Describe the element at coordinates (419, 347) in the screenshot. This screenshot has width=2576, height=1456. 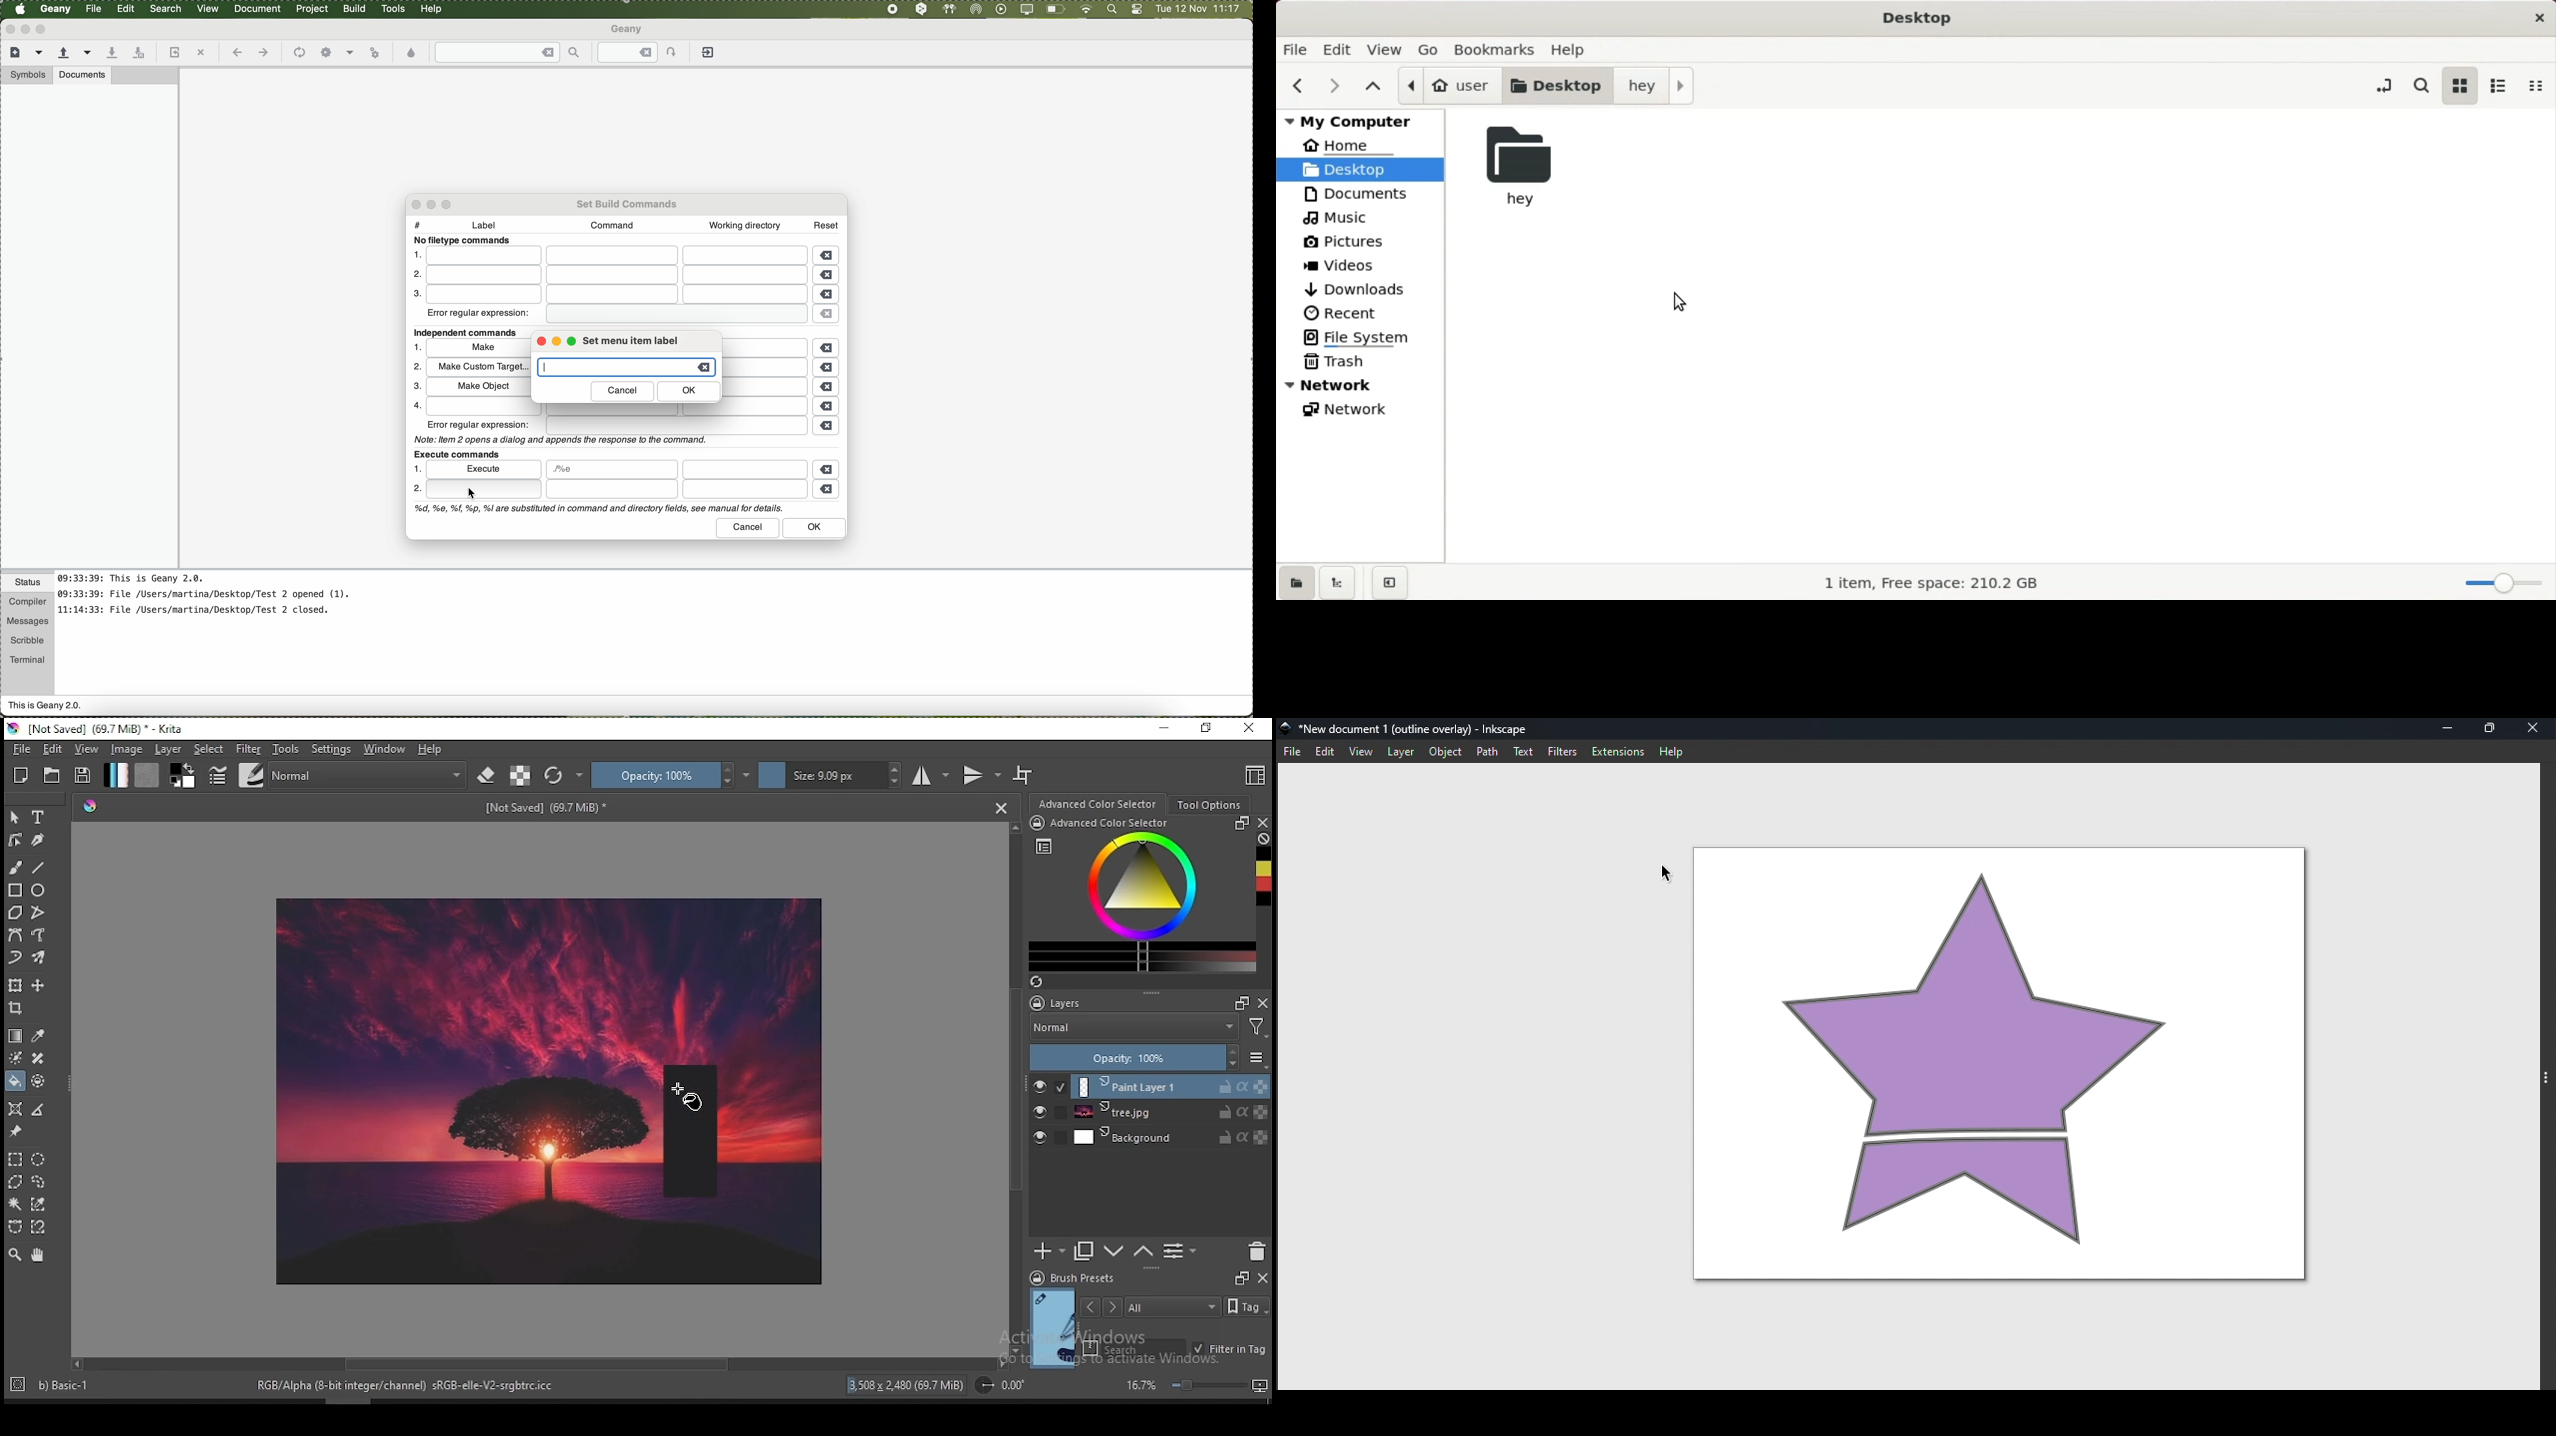
I see `1` at that location.